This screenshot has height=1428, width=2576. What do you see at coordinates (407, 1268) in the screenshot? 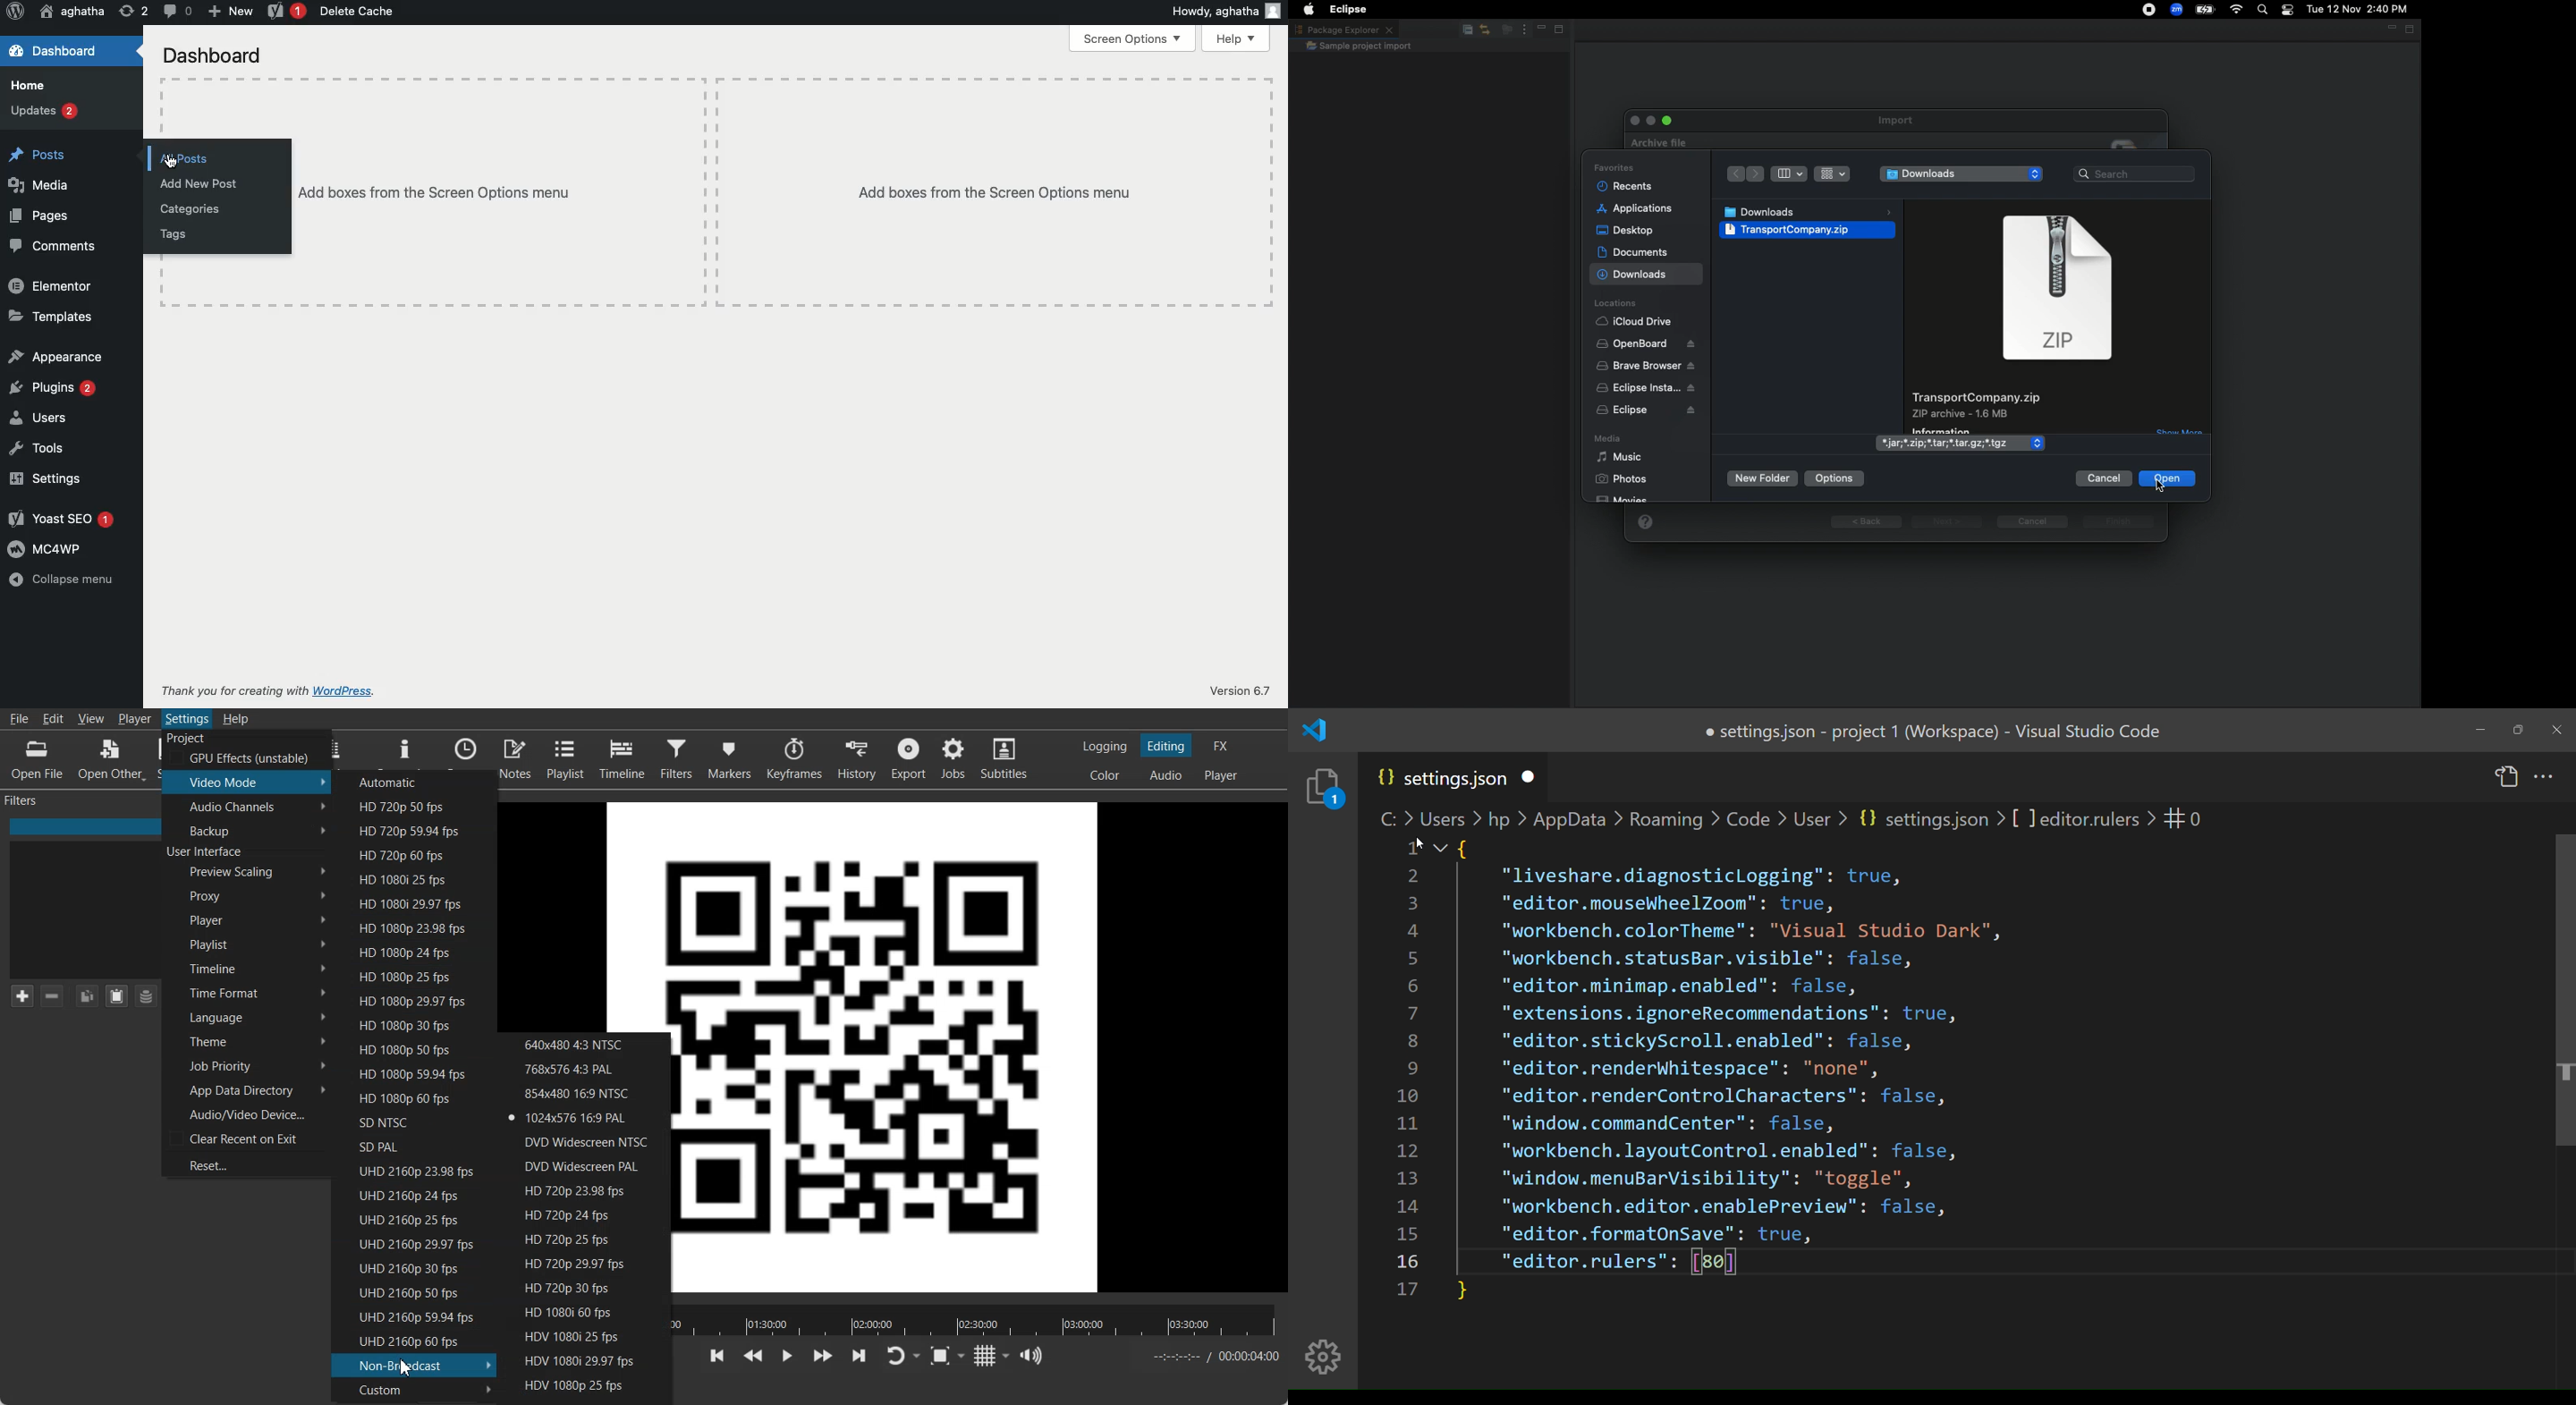
I see `UHD 2160p 30 fps` at bounding box center [407, 1268].